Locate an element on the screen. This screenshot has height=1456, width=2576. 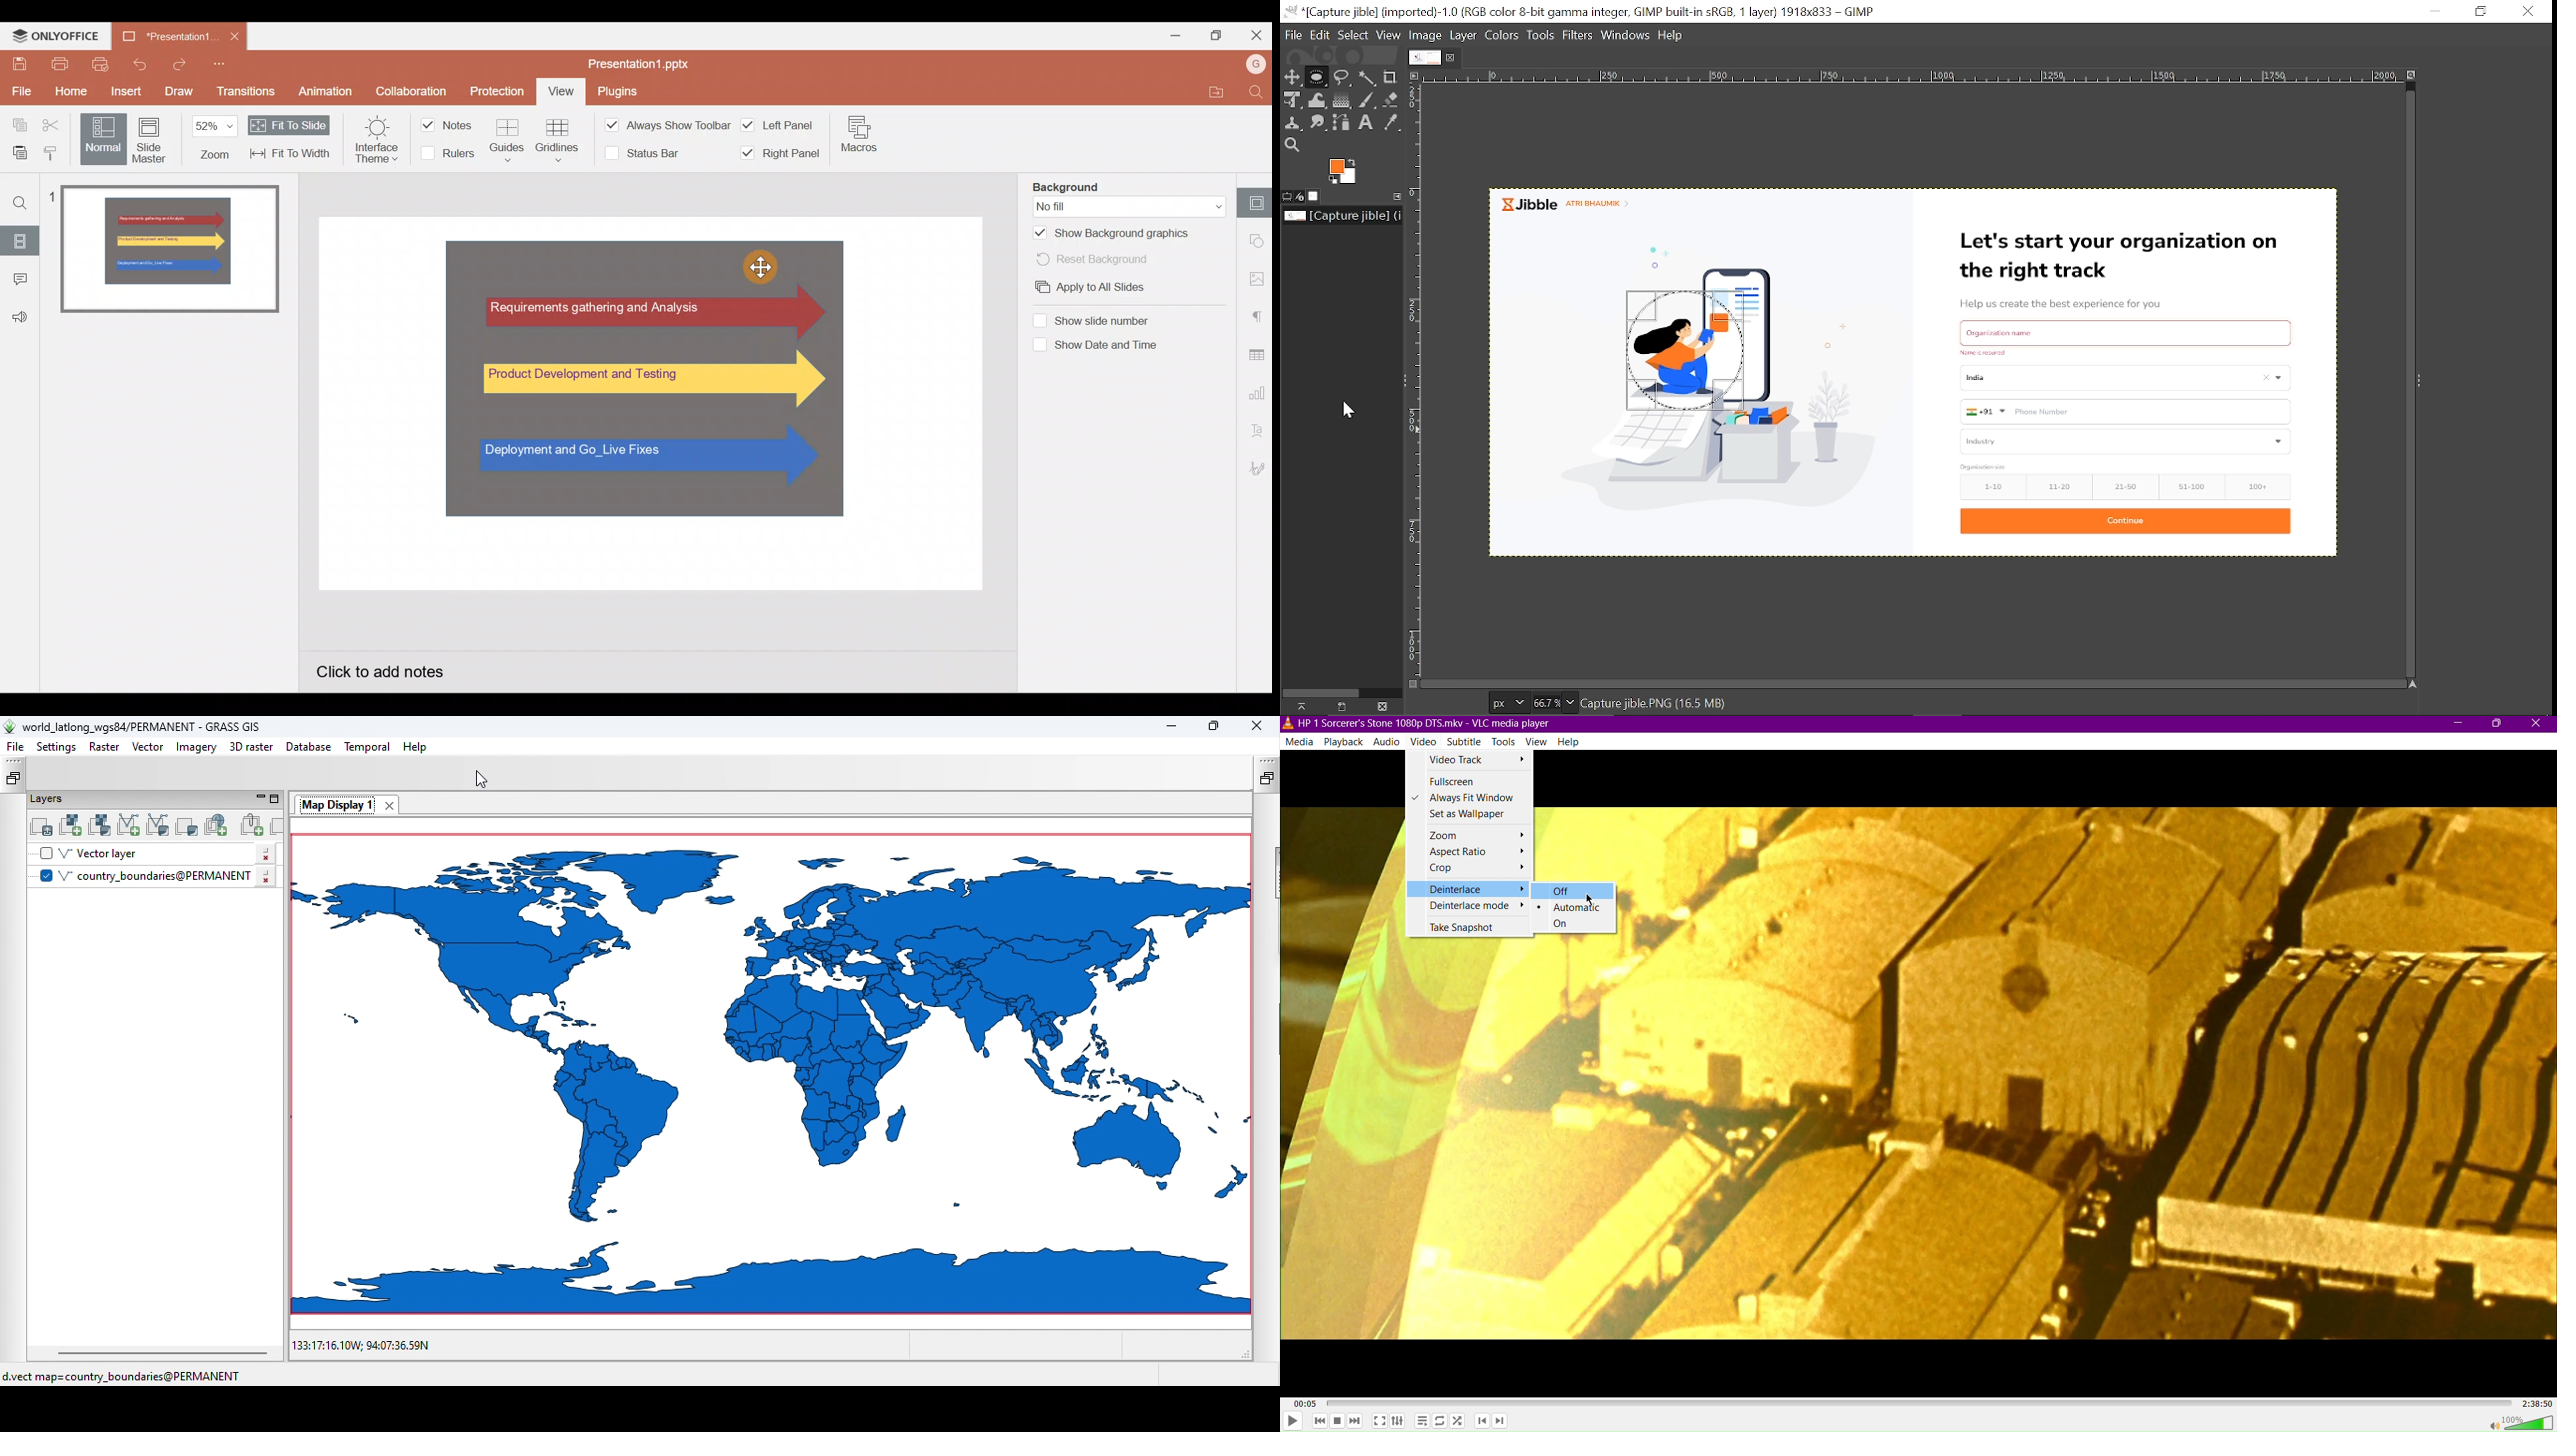
On is located at coordinates (1575, 924).